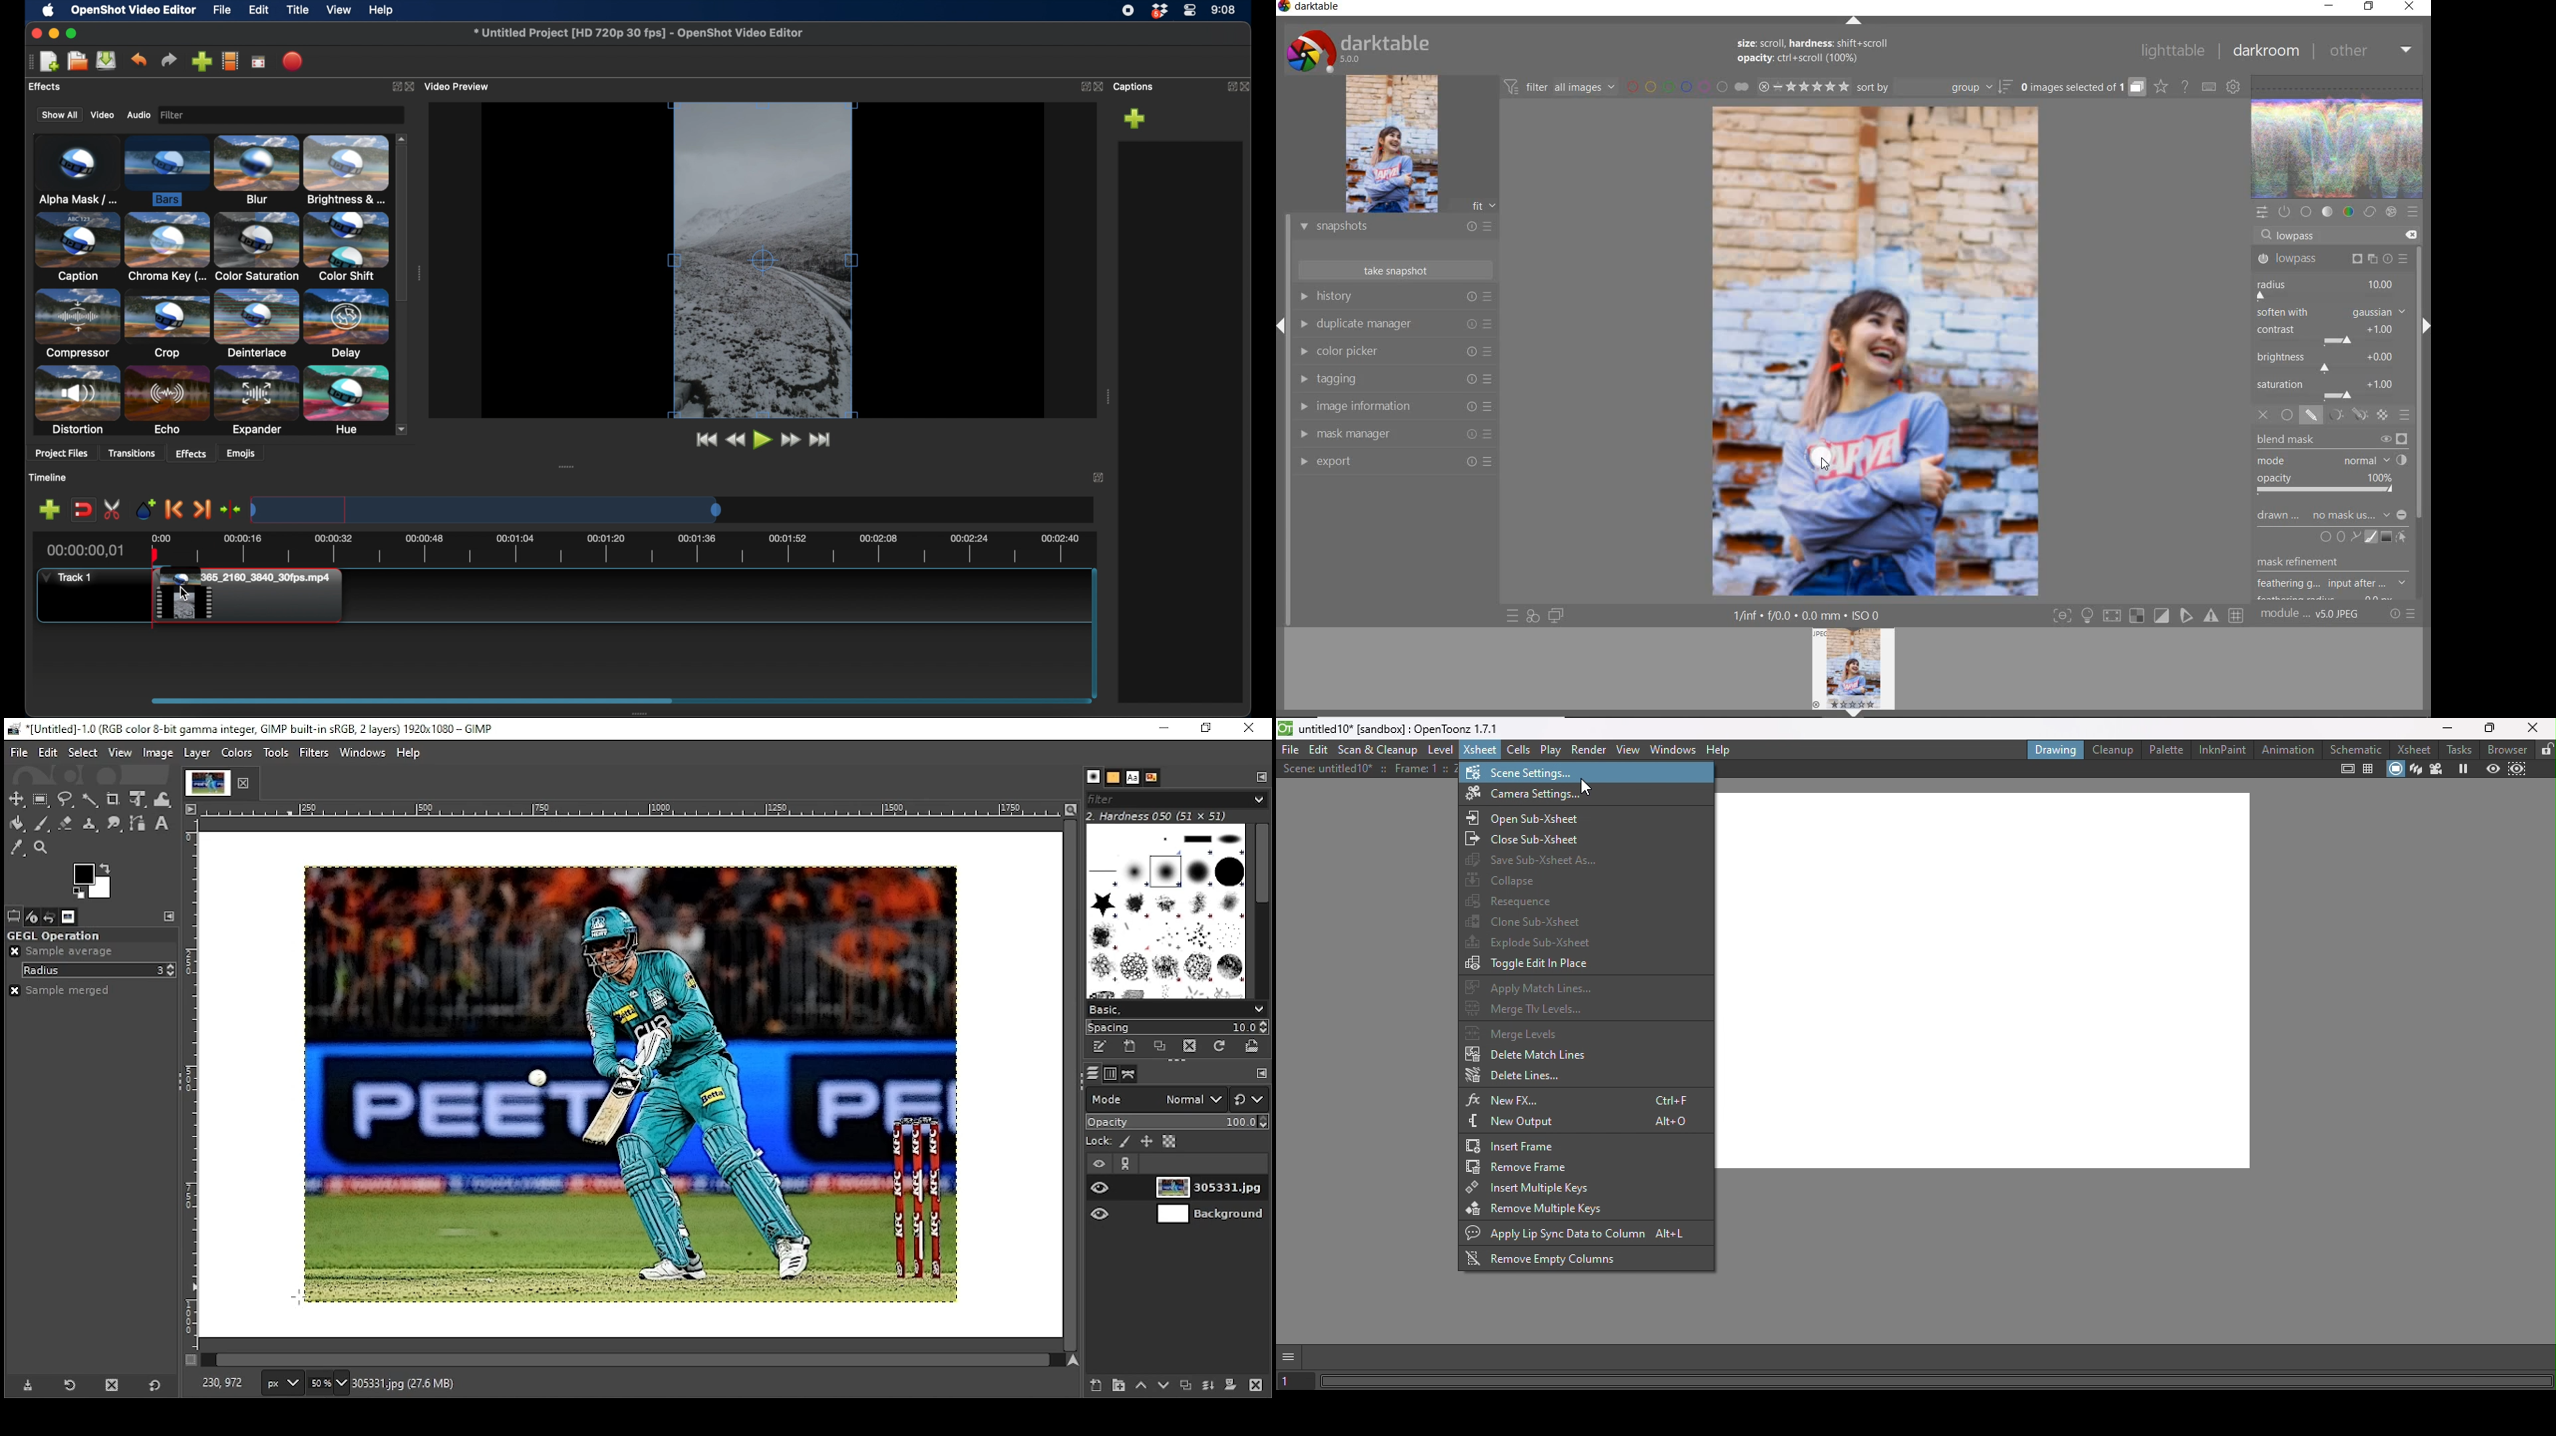 This screenshot has width=2576, height=1456. Describe the element at coordinates (2420, 370) in the screenshot. I see `scrollbar` at that location.